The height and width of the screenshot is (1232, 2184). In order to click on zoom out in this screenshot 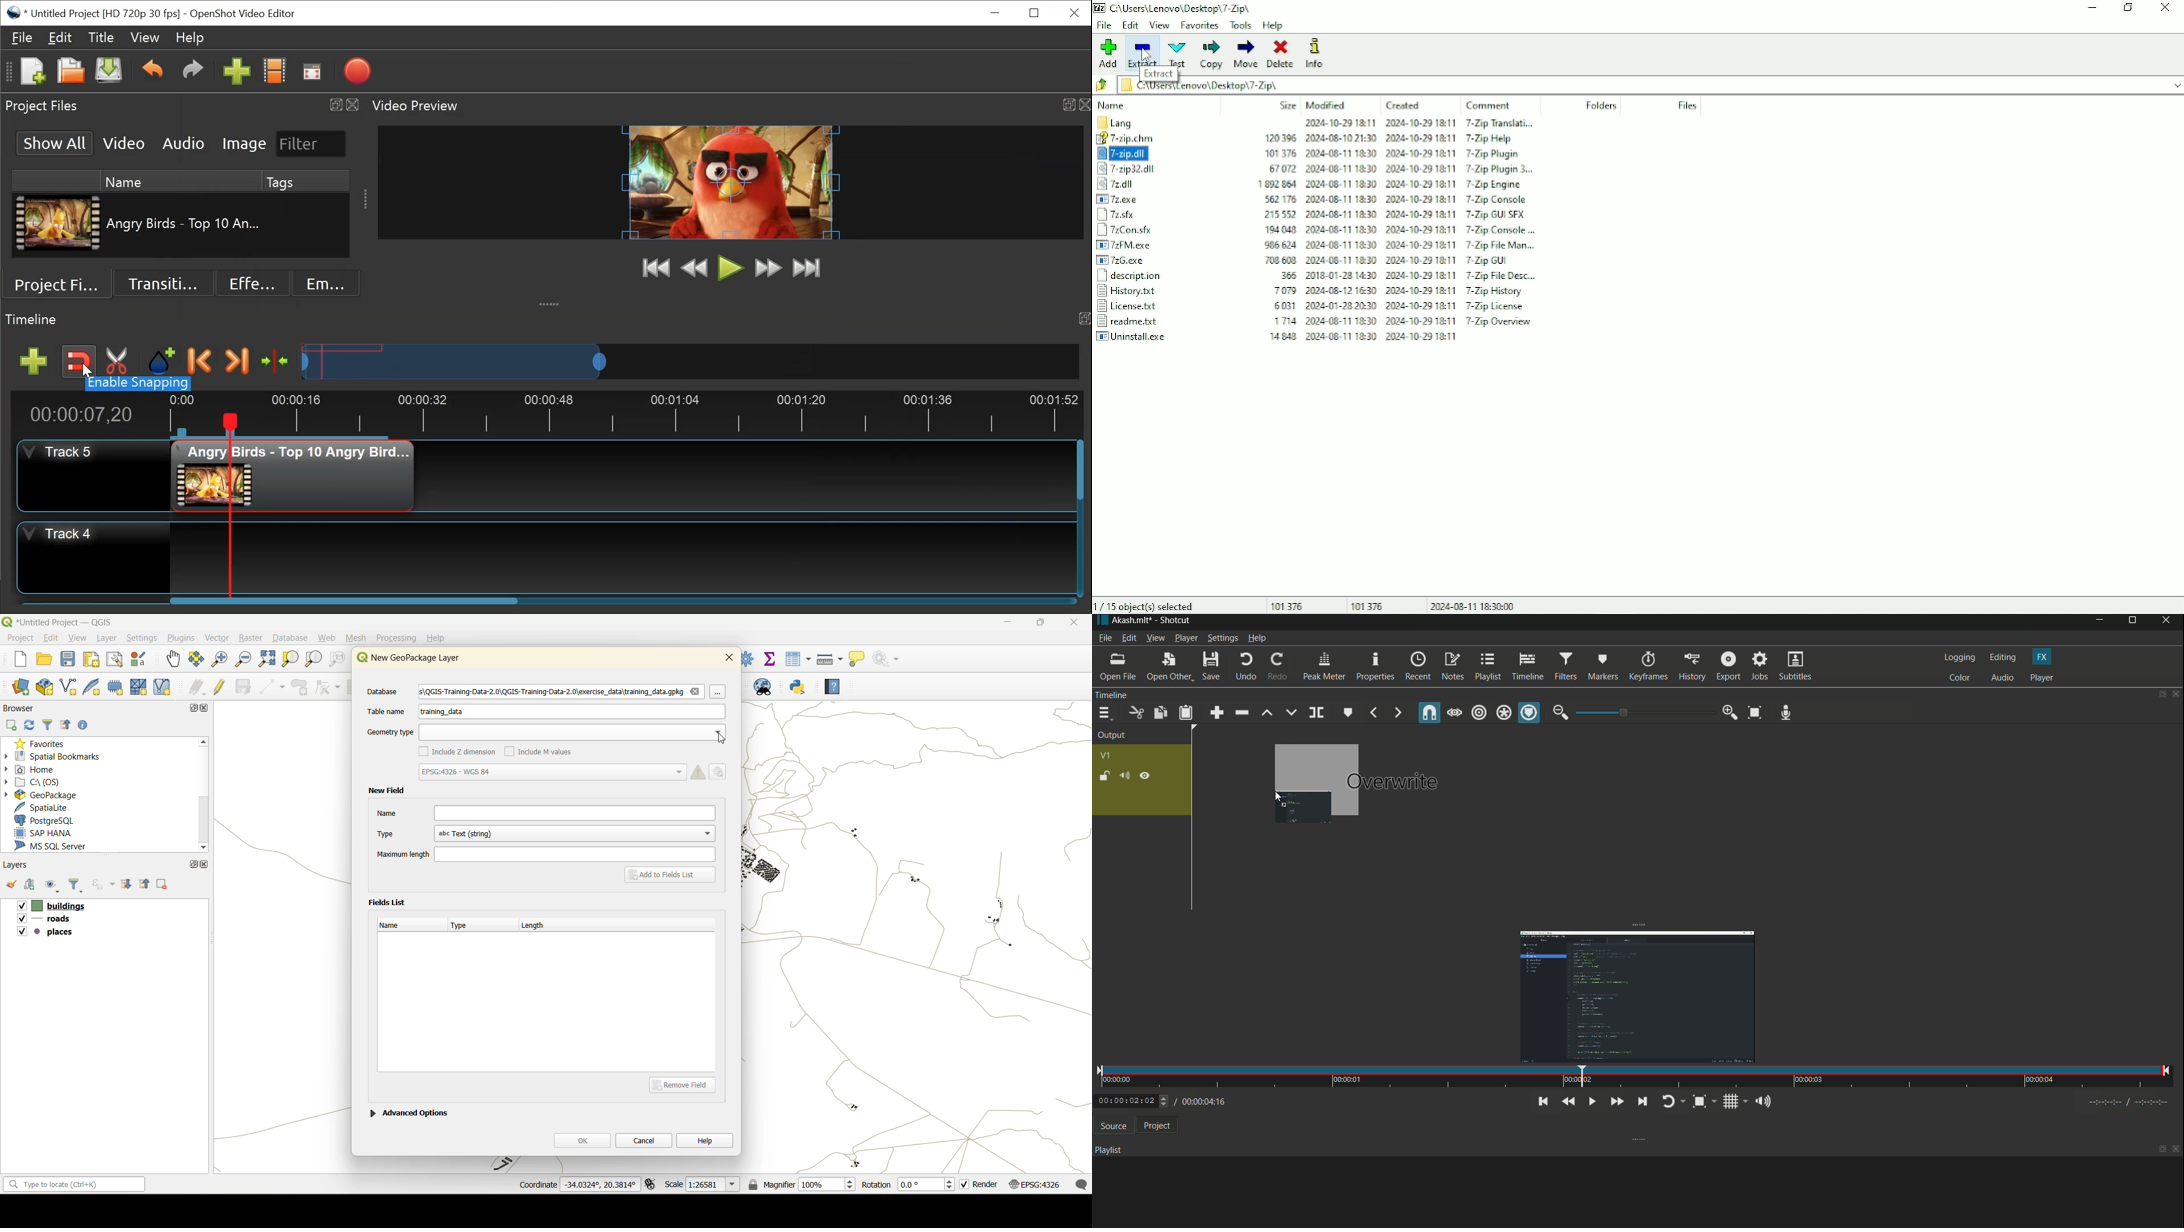, I will do `click(1560, 712)`.